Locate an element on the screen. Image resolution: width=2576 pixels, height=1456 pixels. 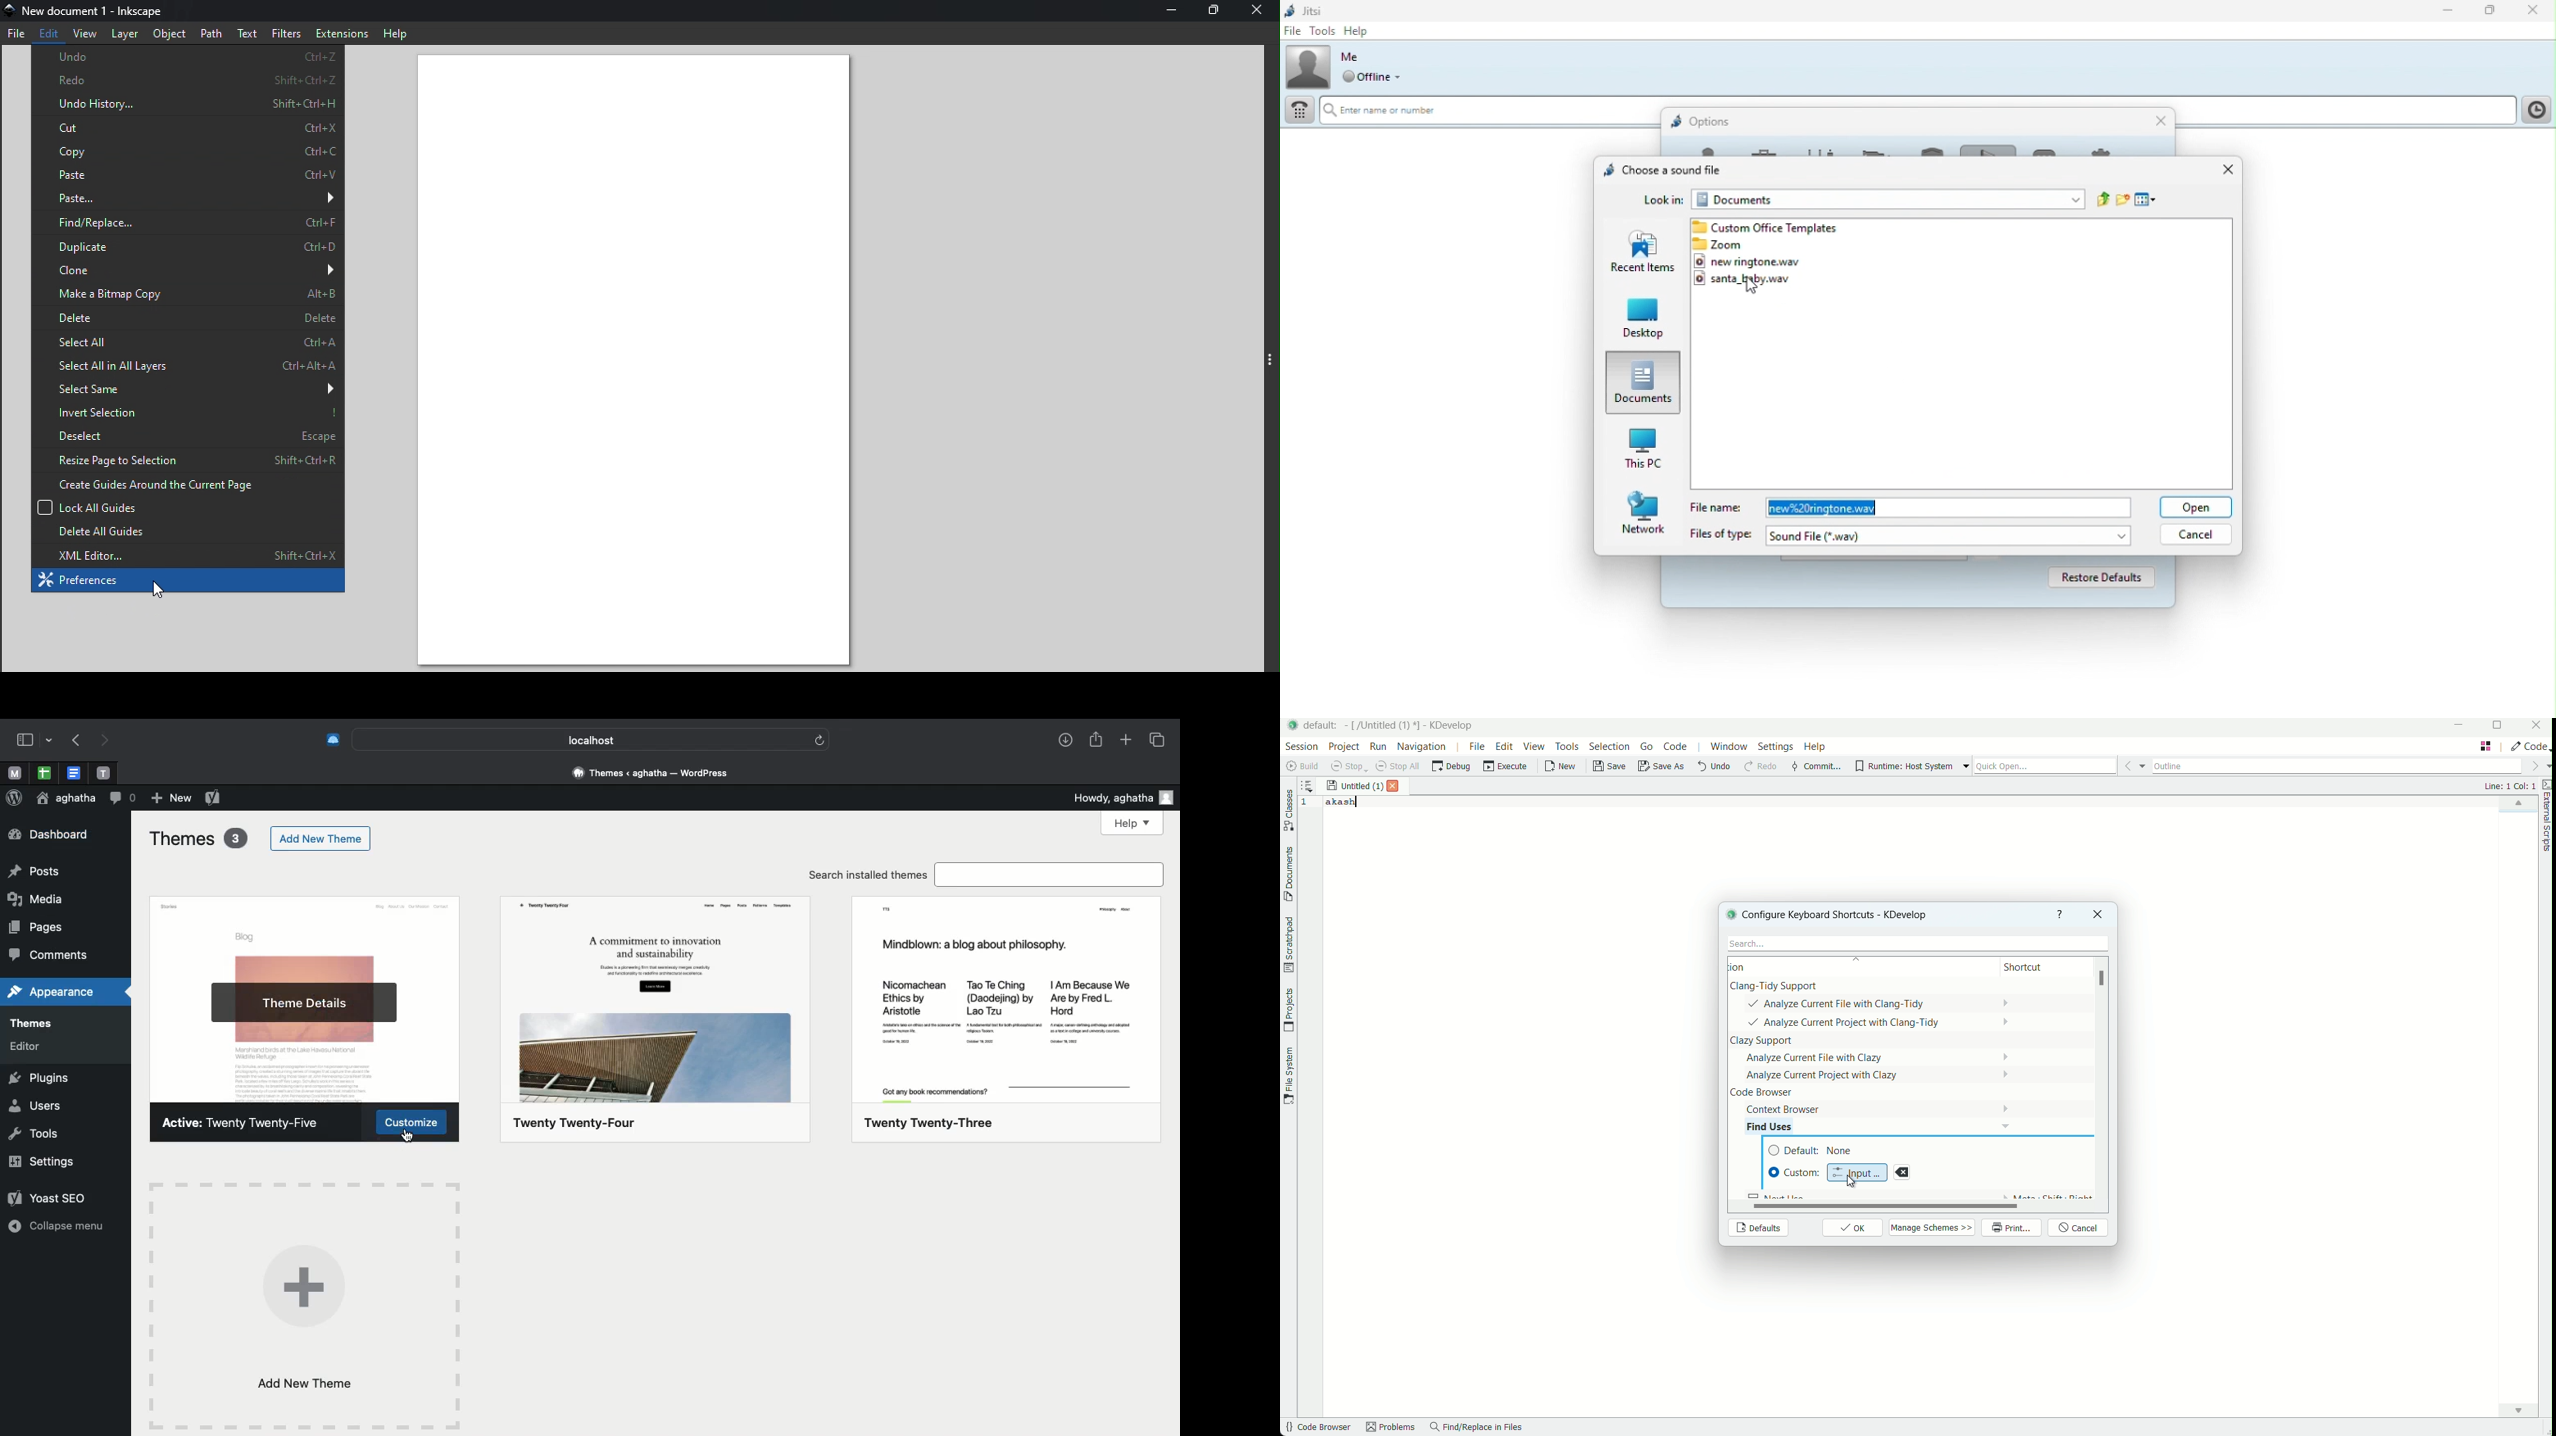
cancel is located at coordinates (2162, 122).